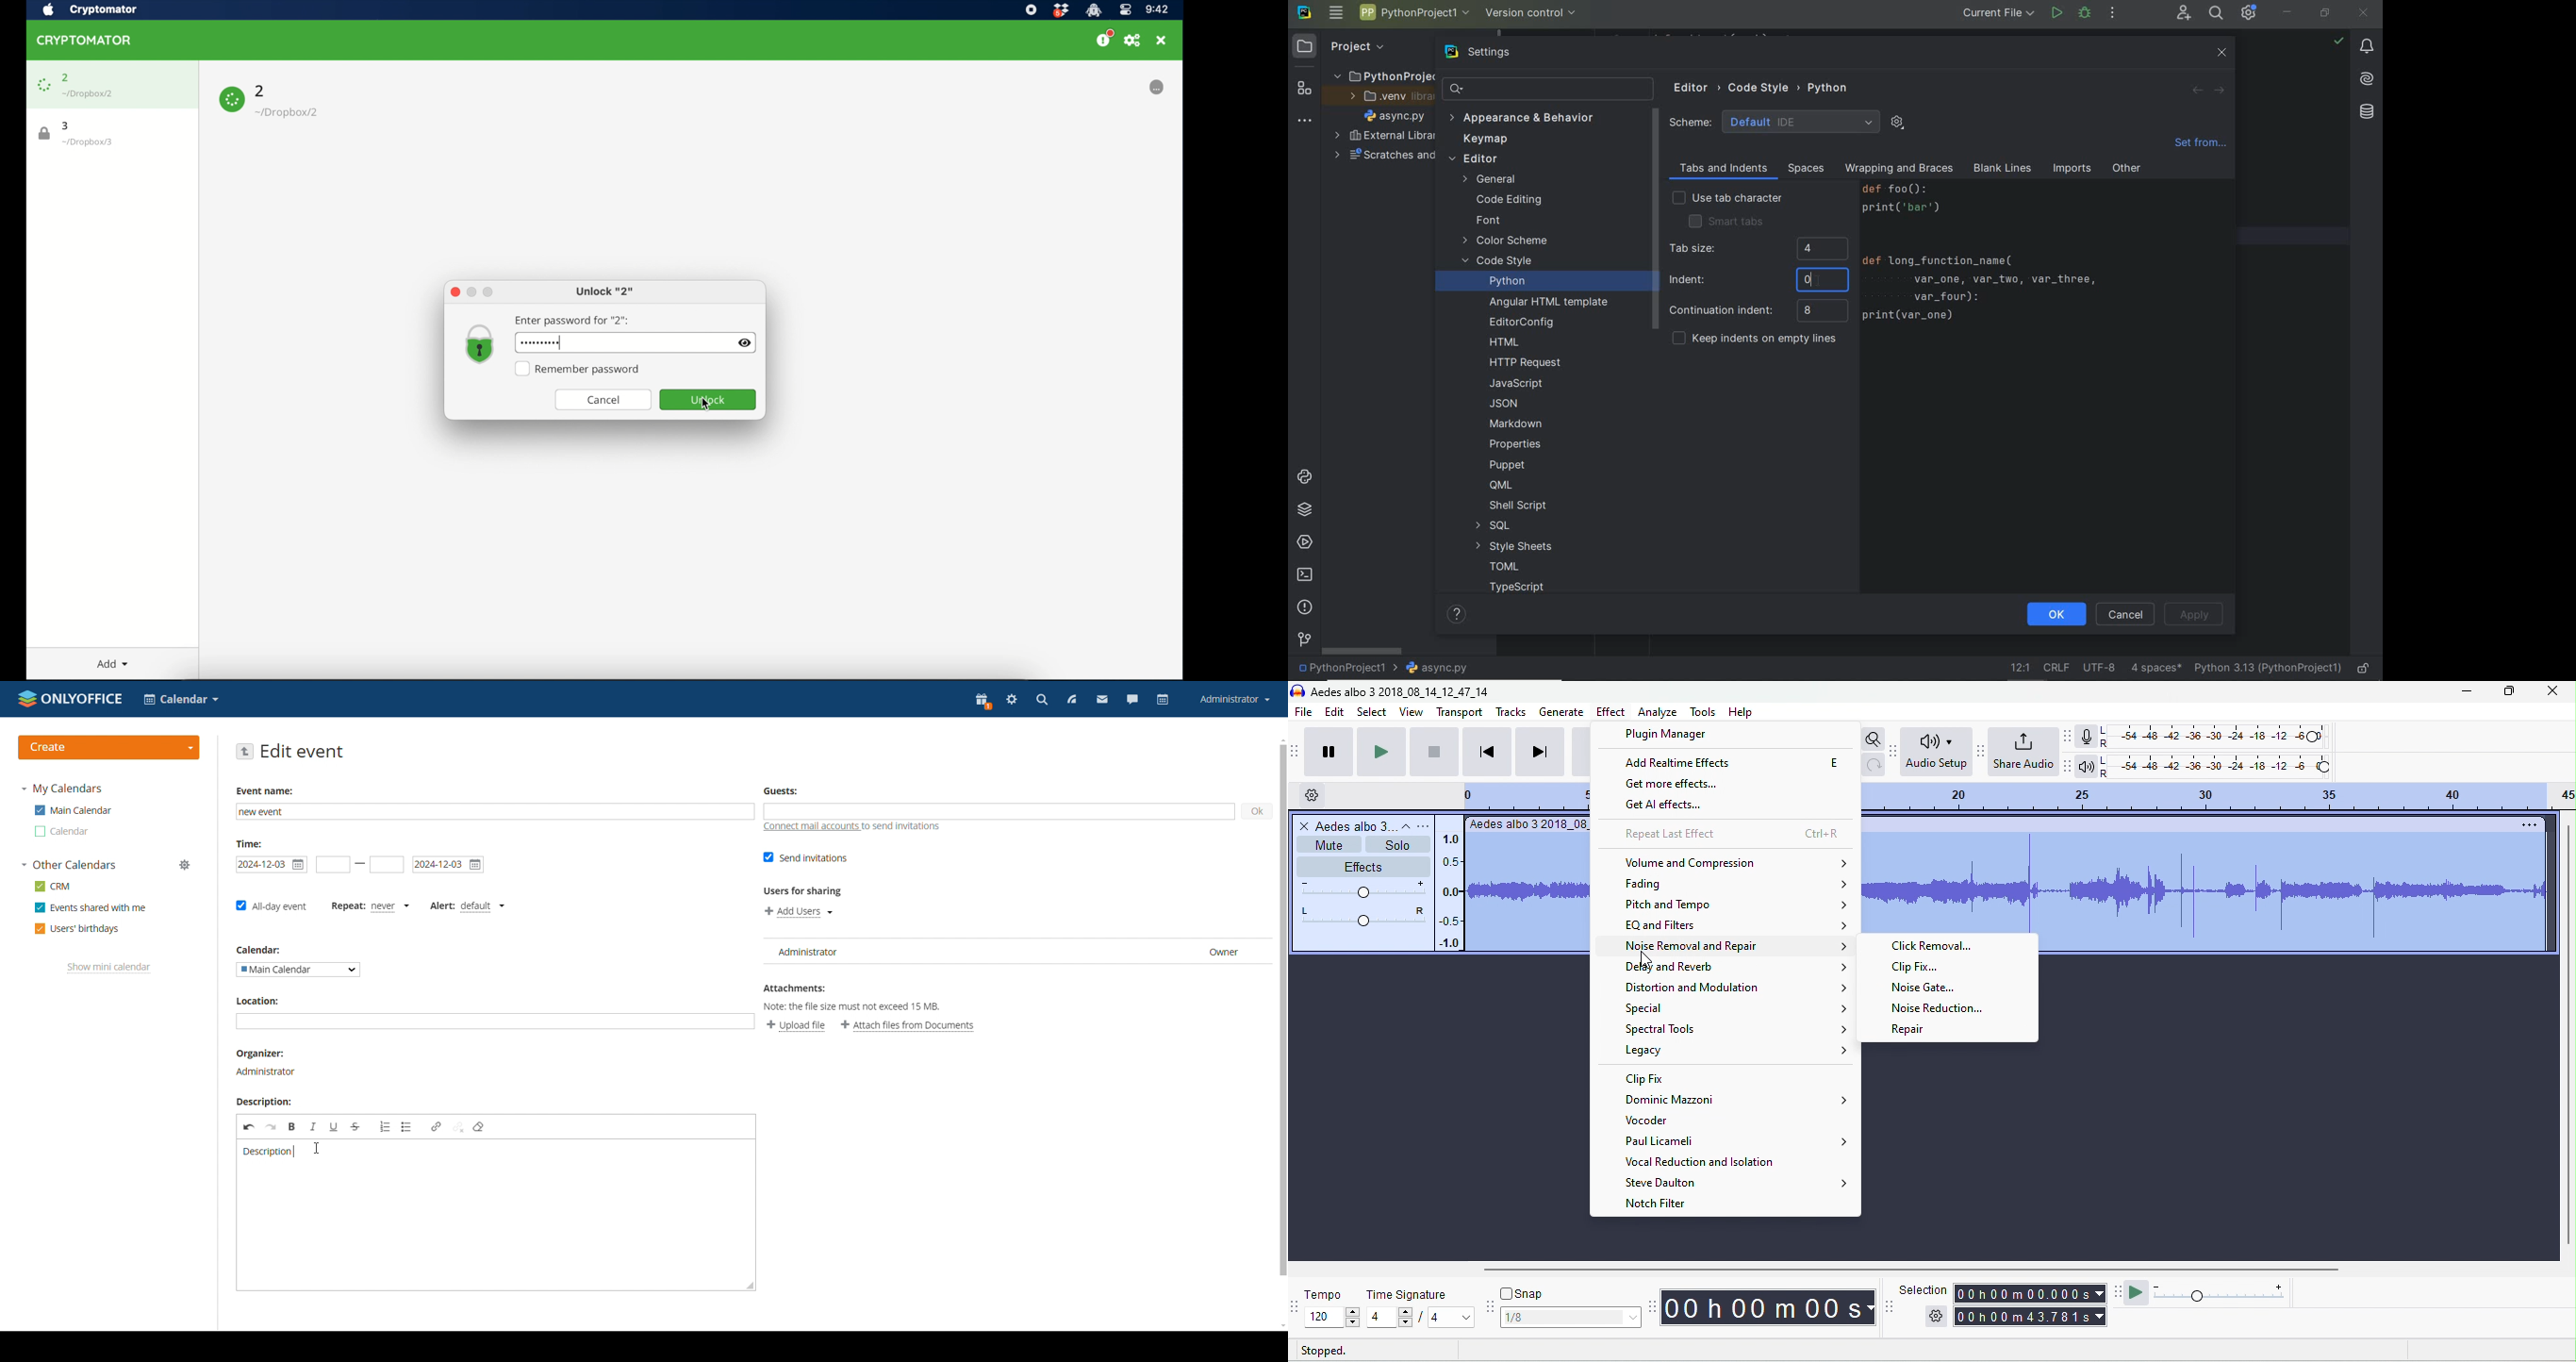  What do you see at coordinates (1678, 806) in the screenshot?
I see `get AI effects` at bounding box center [1678, 806].